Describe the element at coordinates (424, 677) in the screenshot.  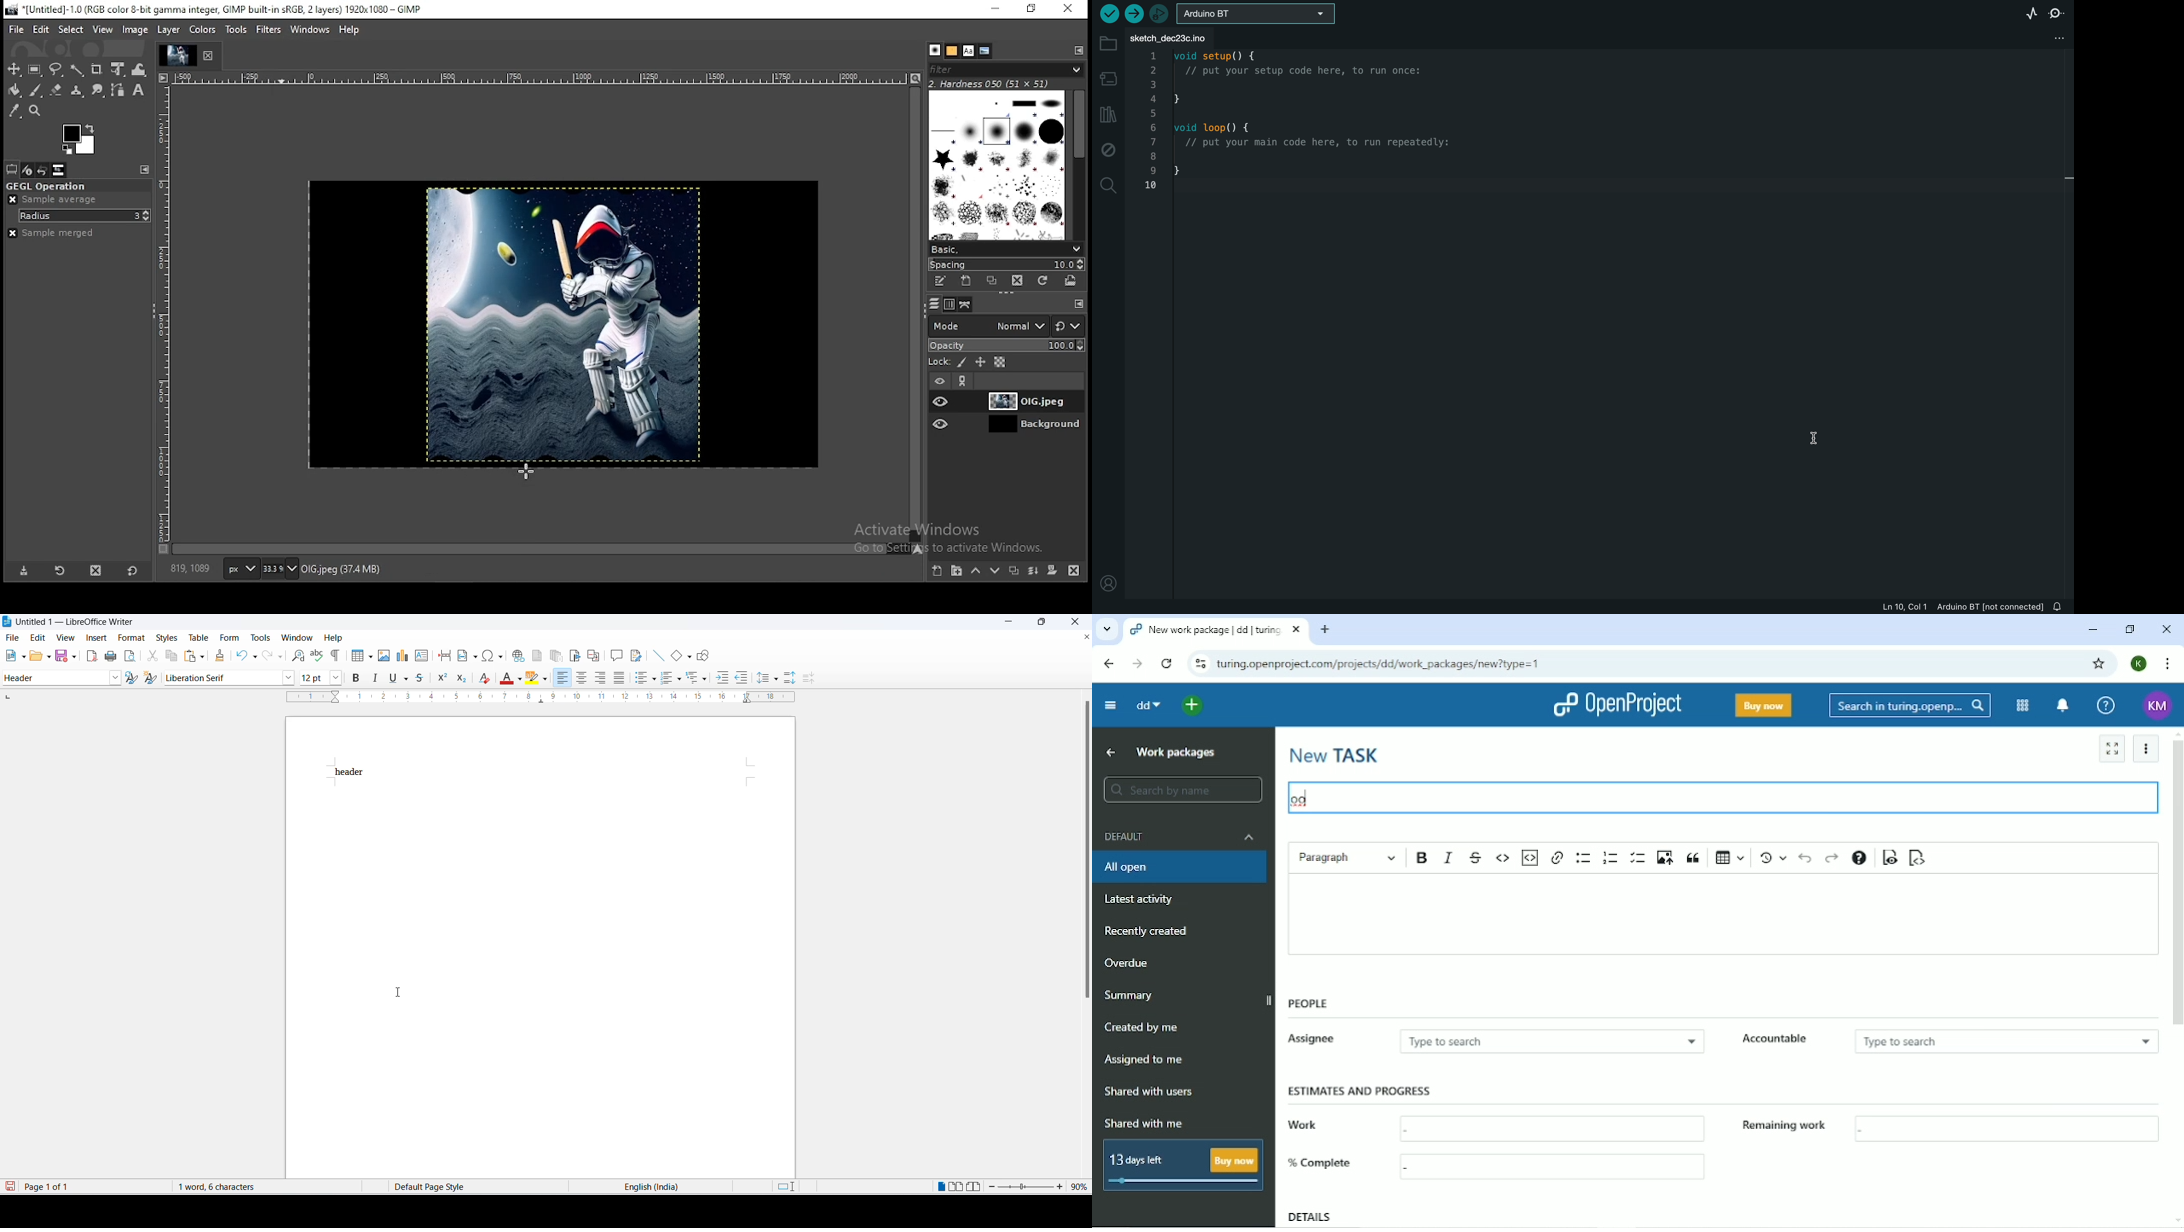
I see `strike through` at that location.